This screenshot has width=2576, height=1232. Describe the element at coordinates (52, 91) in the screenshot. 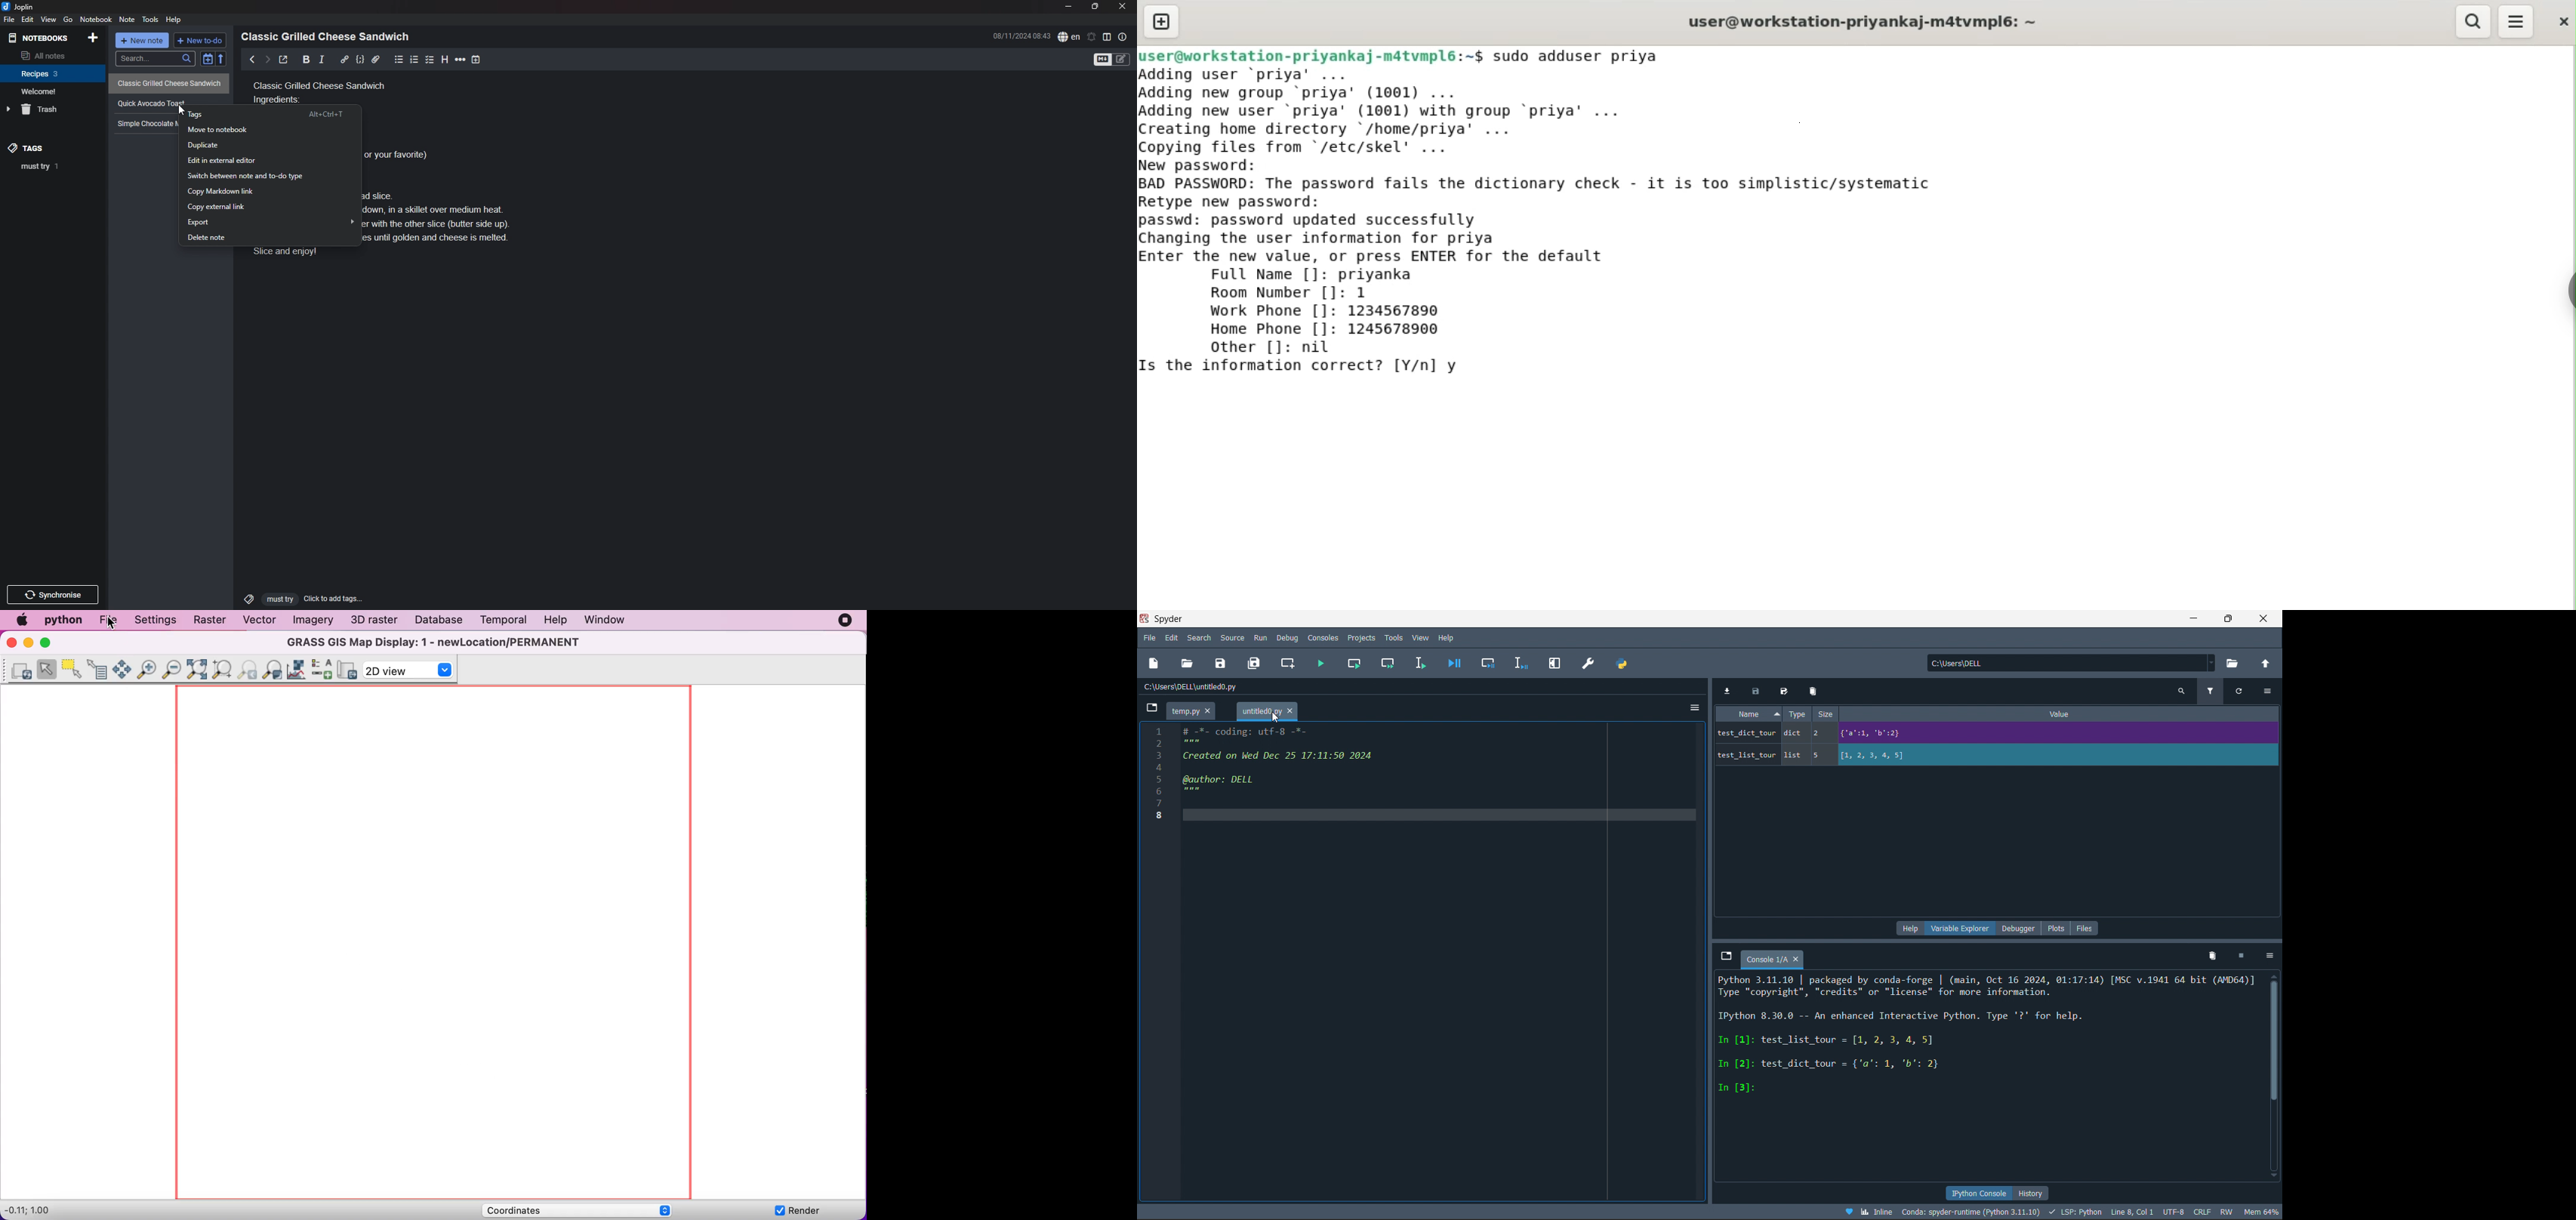

I see `notebook` at that location.